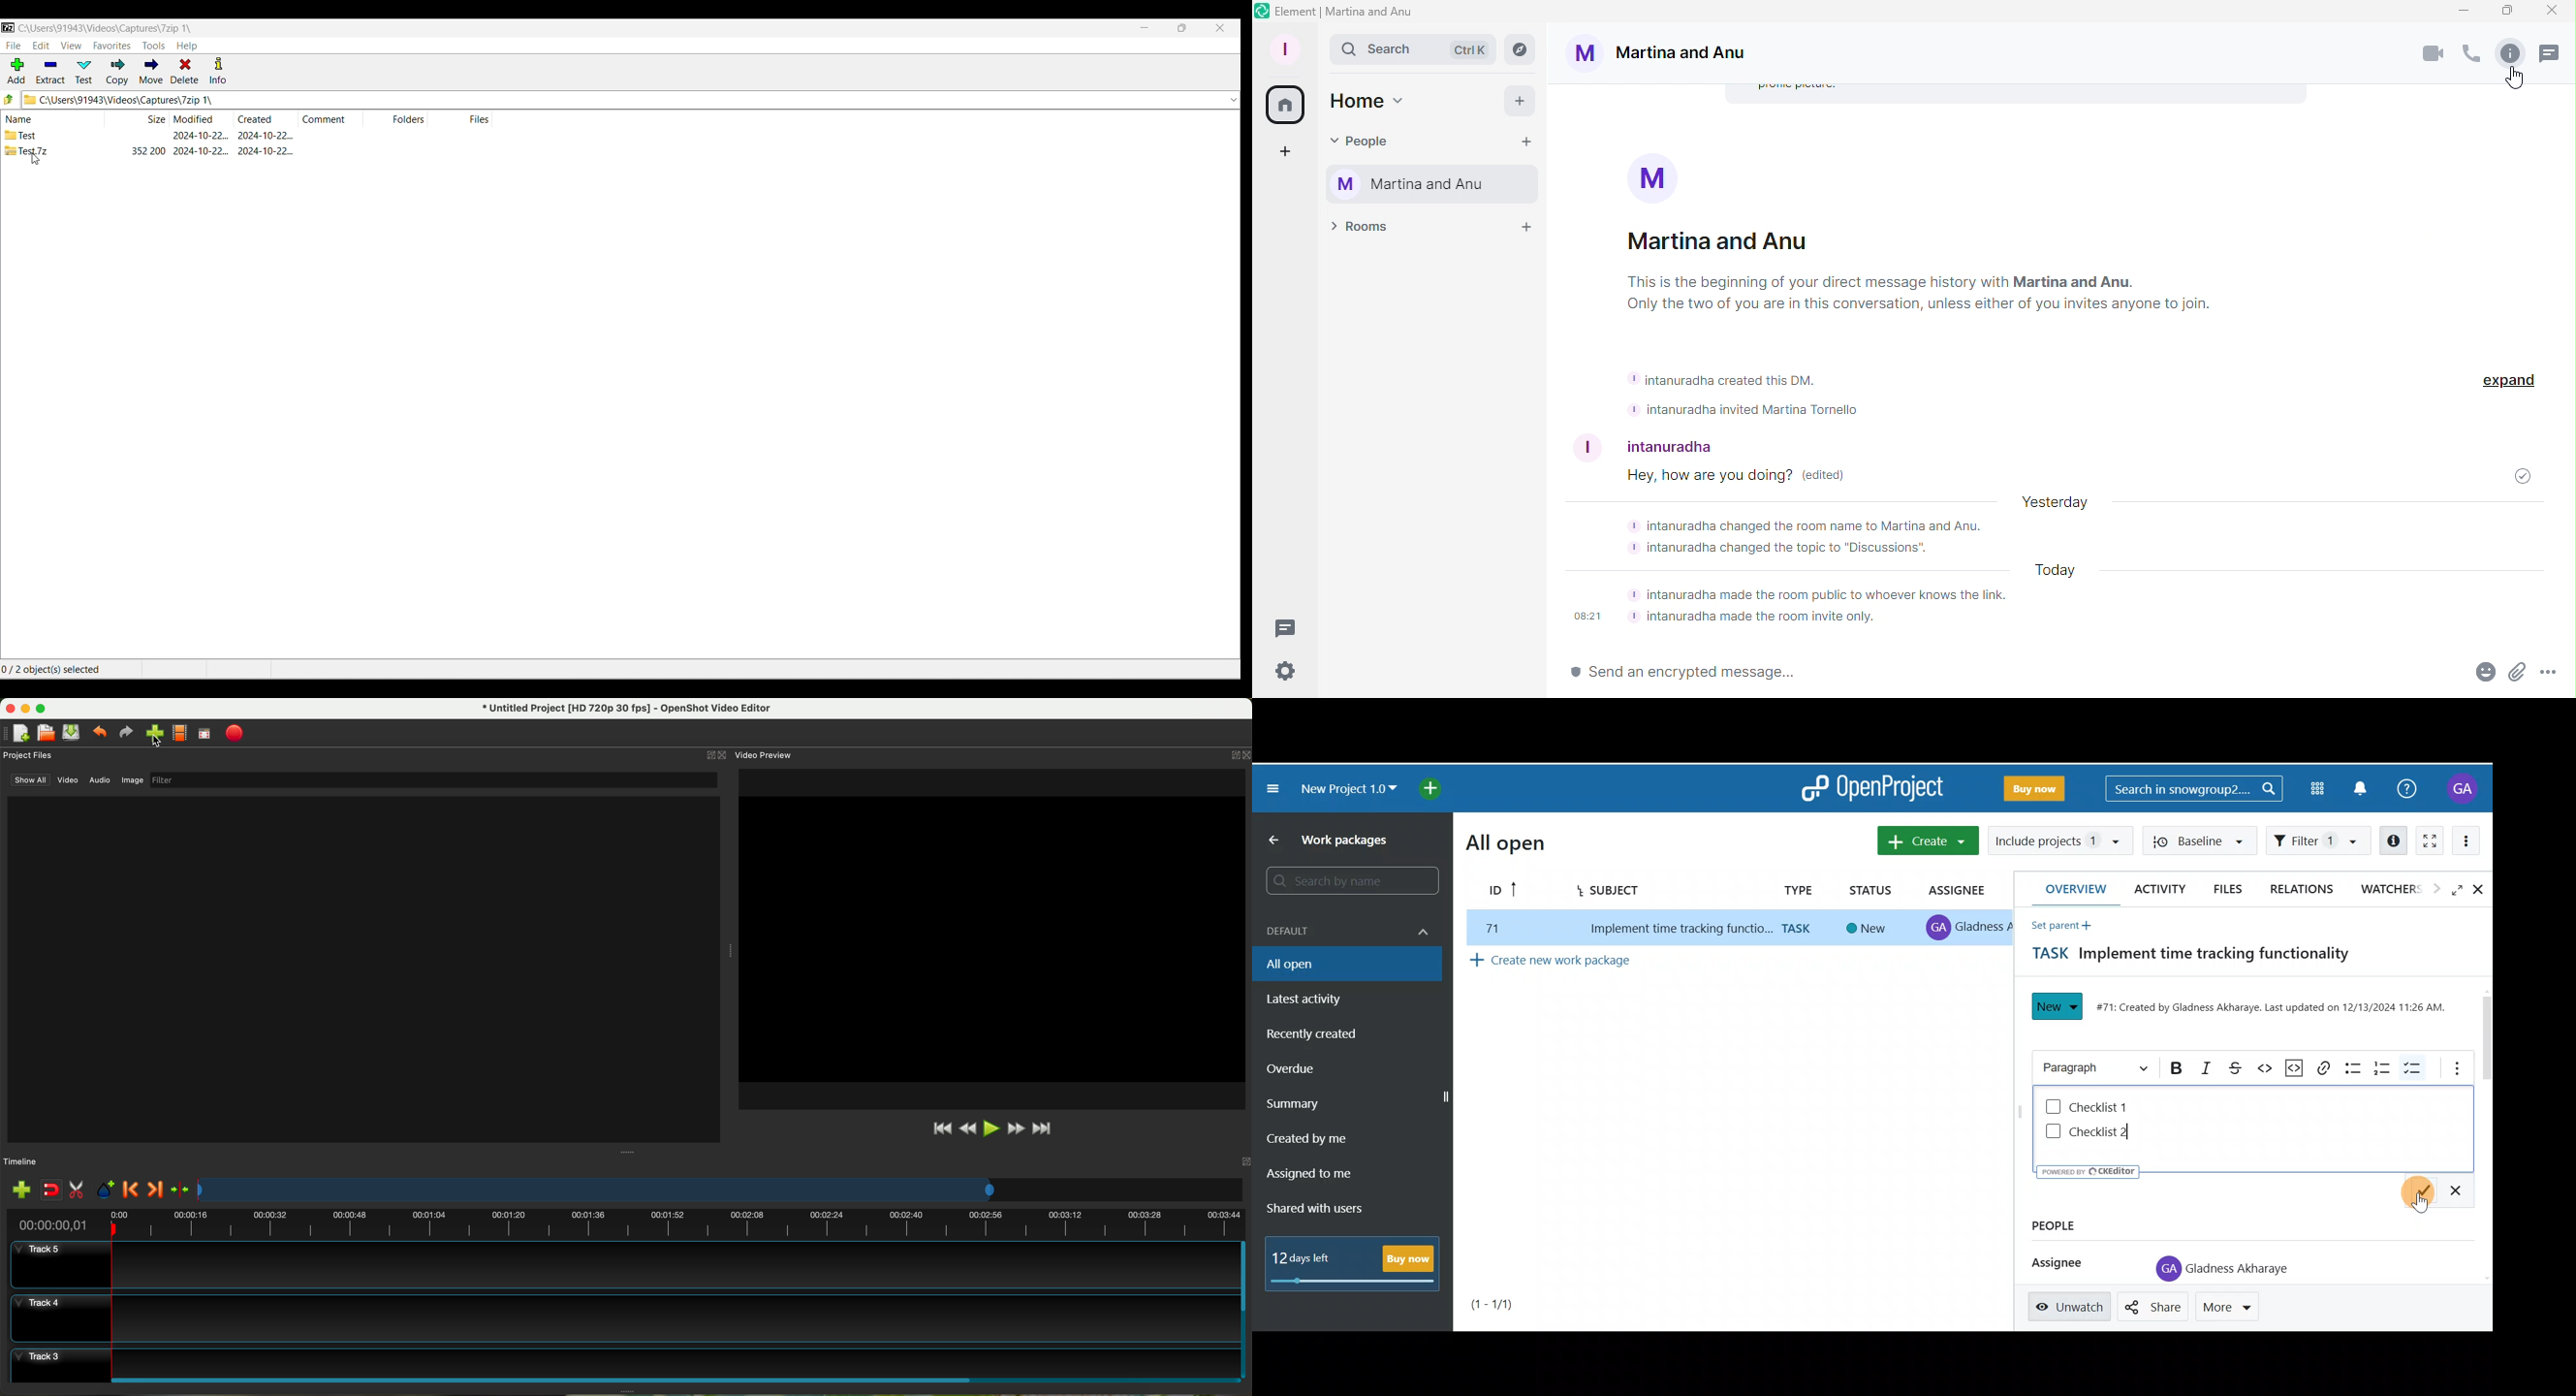 The width and height of the screenshot is (2576, 1400). Describe the element at coordinates (1673, 53) in the screenshot. I see `Martina and Anu` at that location.